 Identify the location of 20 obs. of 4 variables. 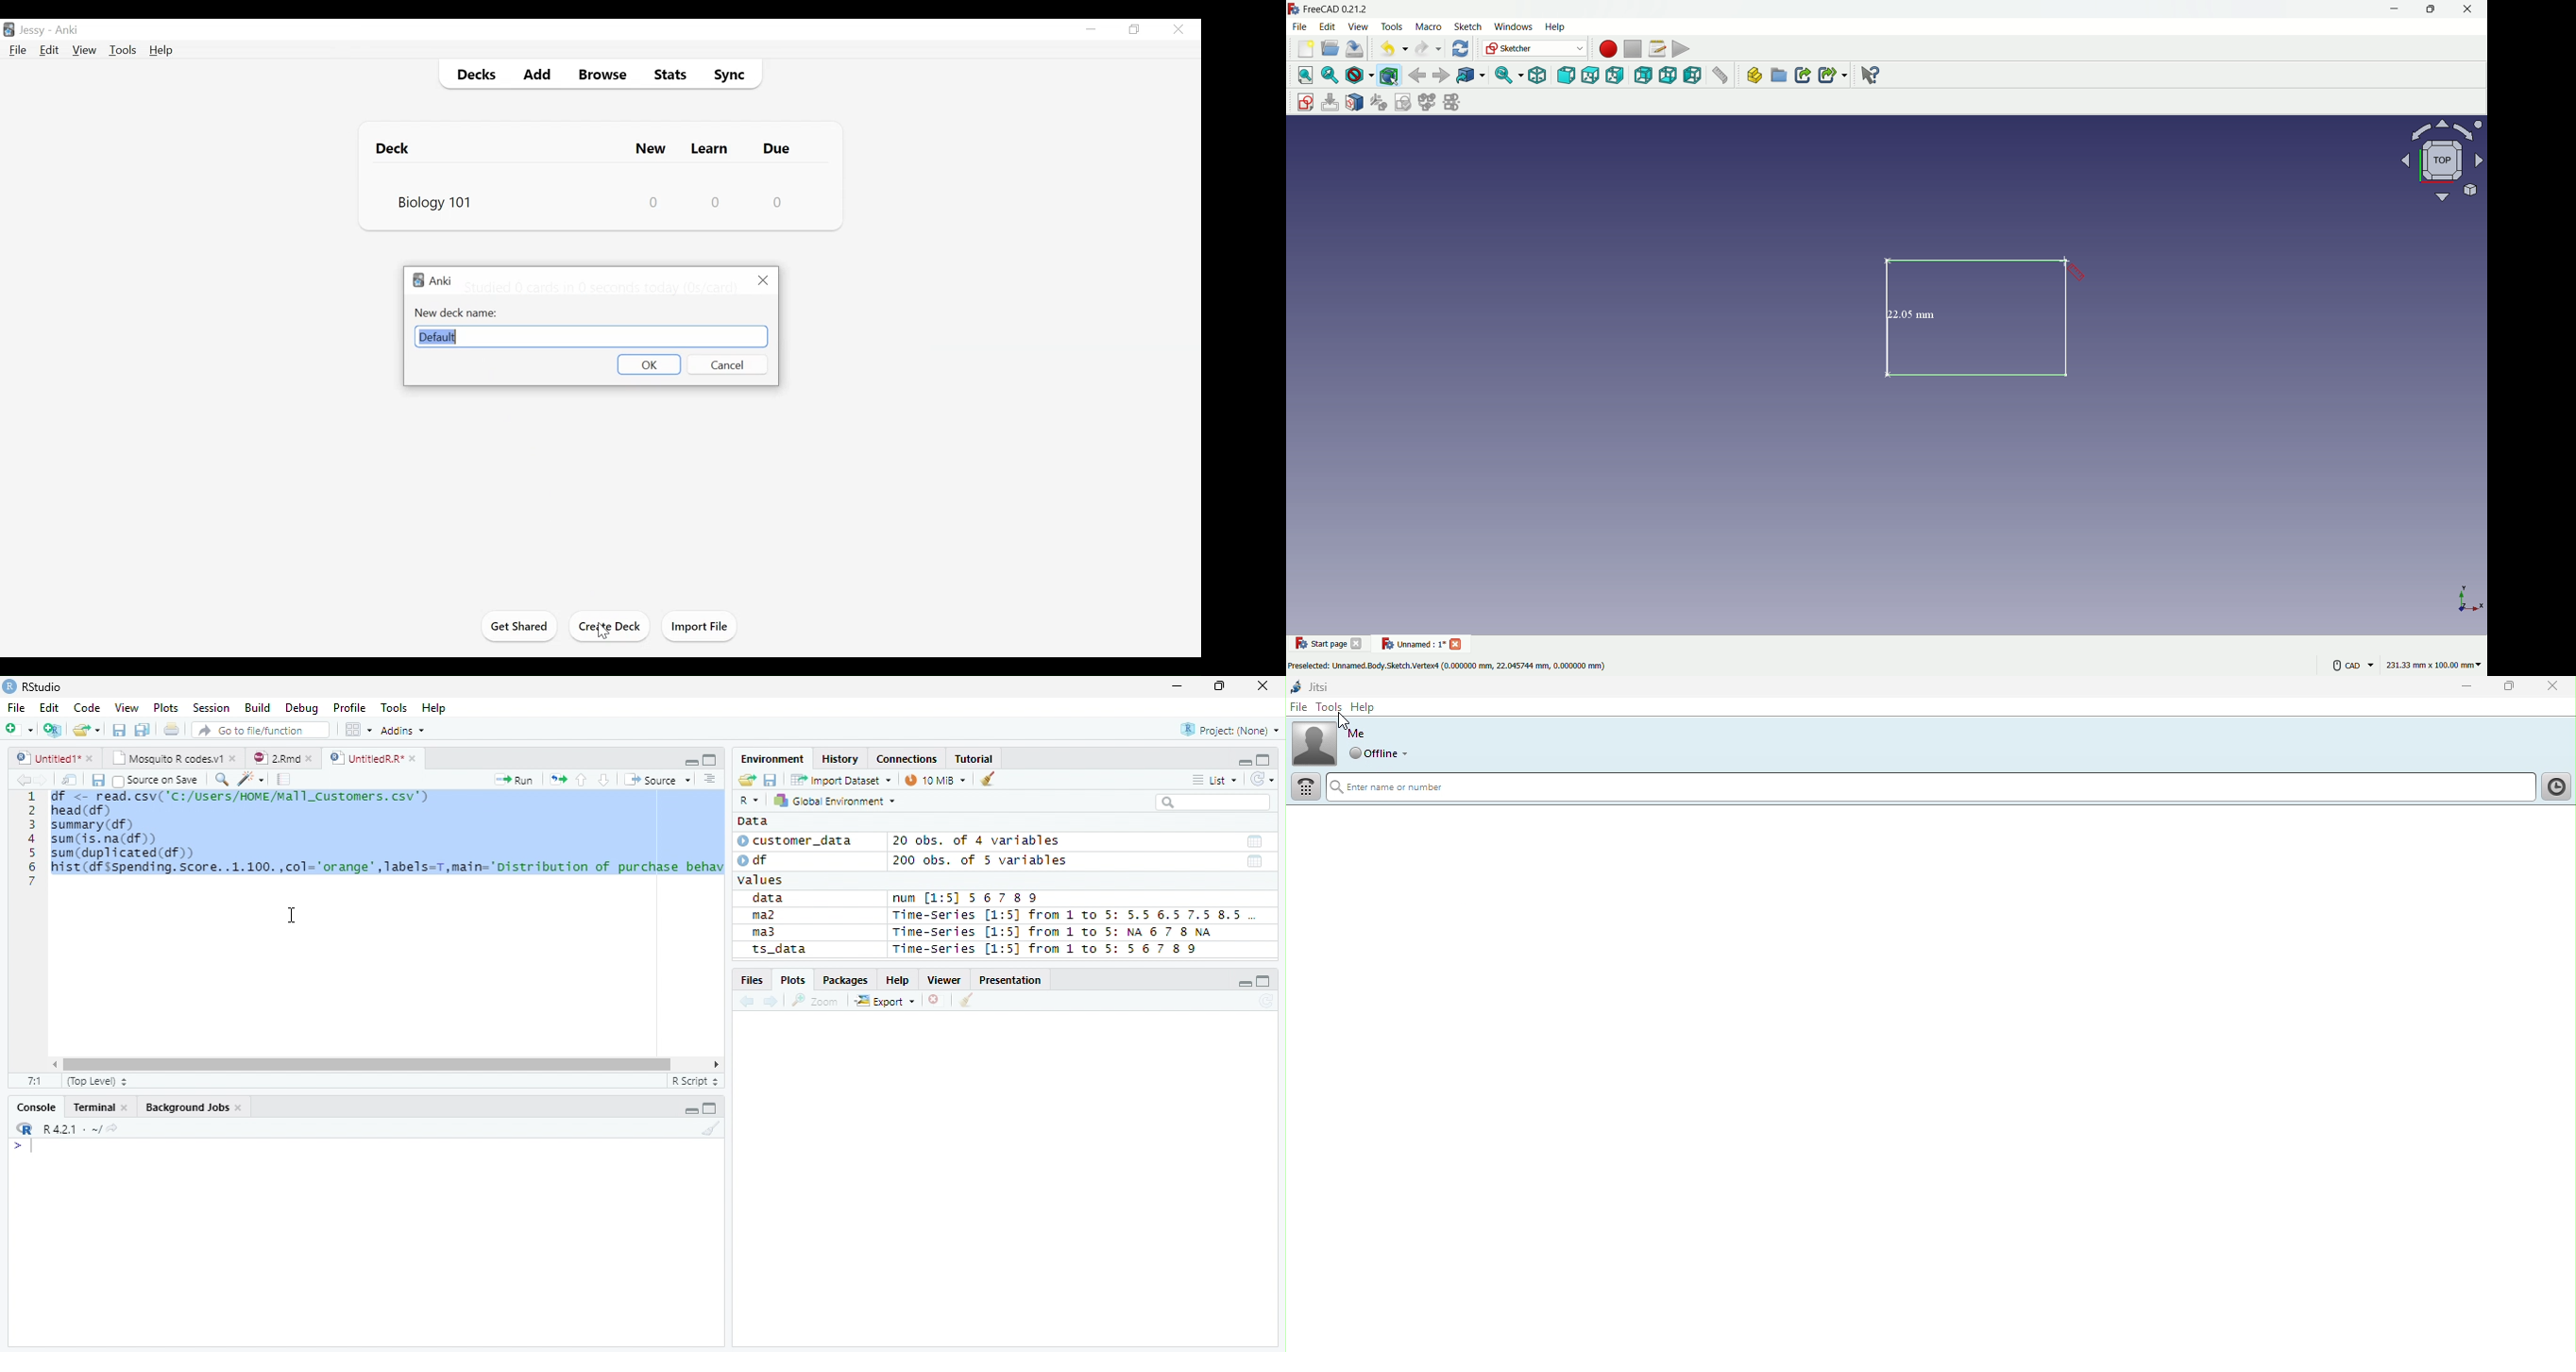
(977, 843).